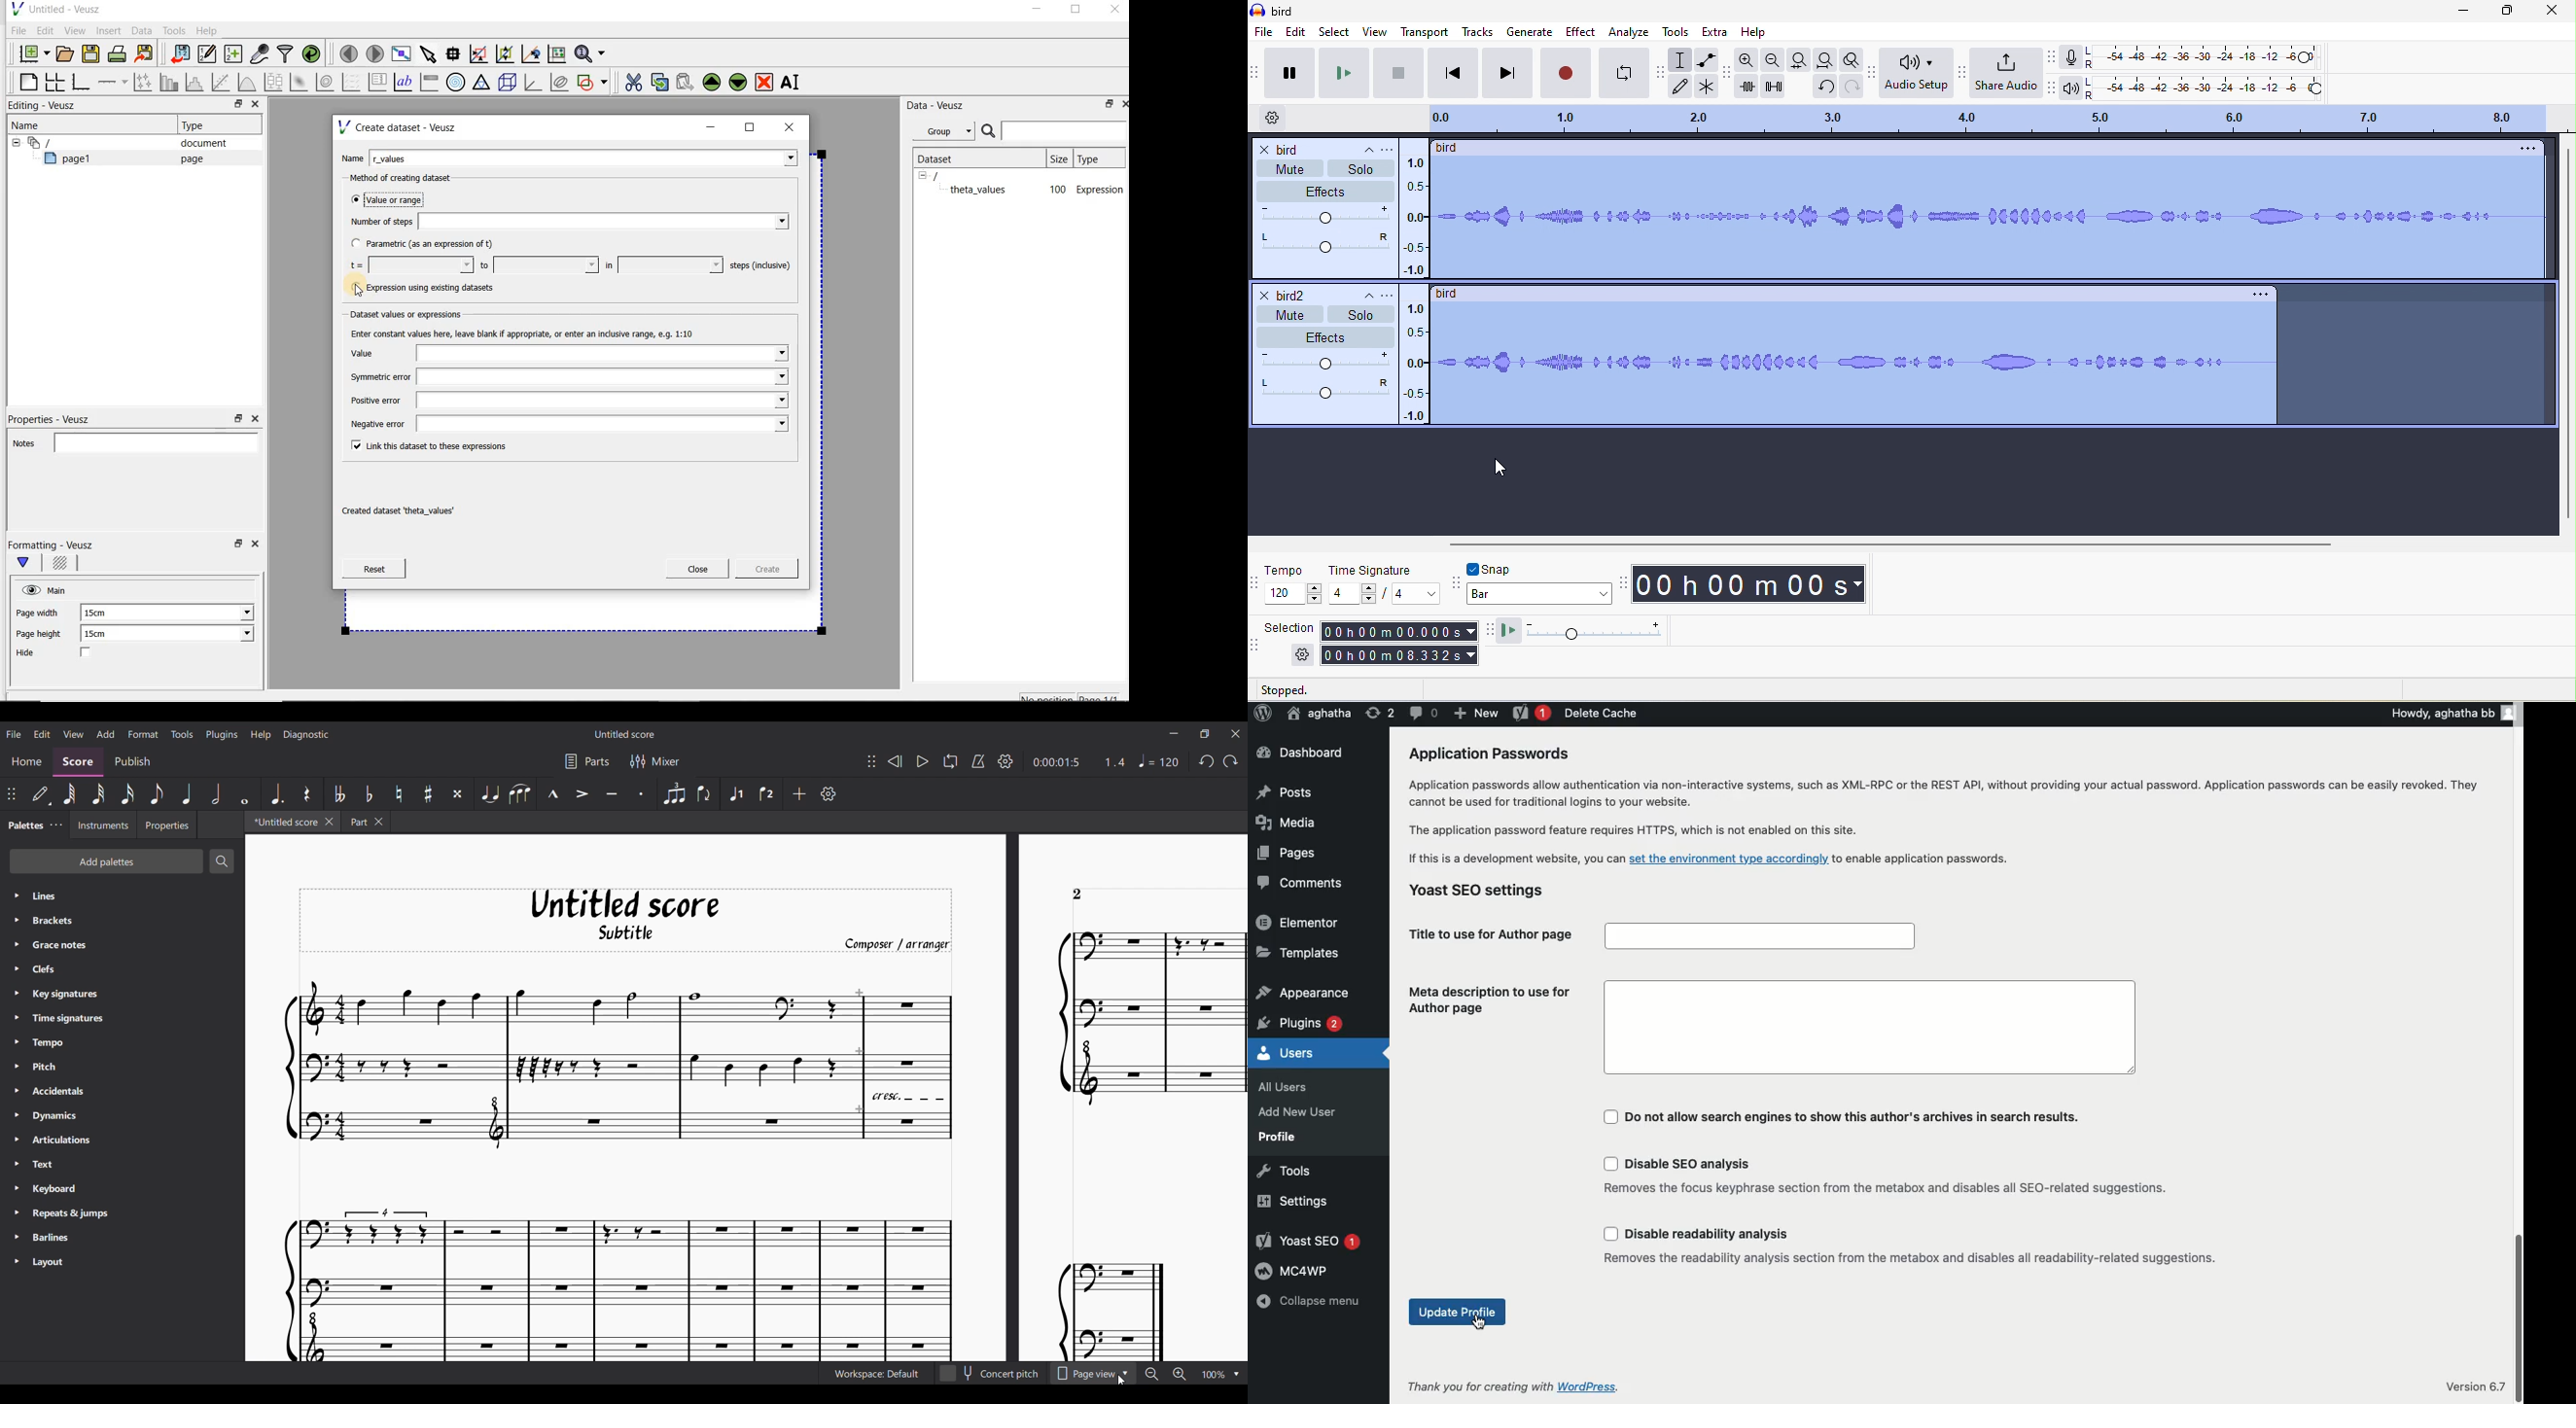  I want to click on Users, so click(1287, 1051).